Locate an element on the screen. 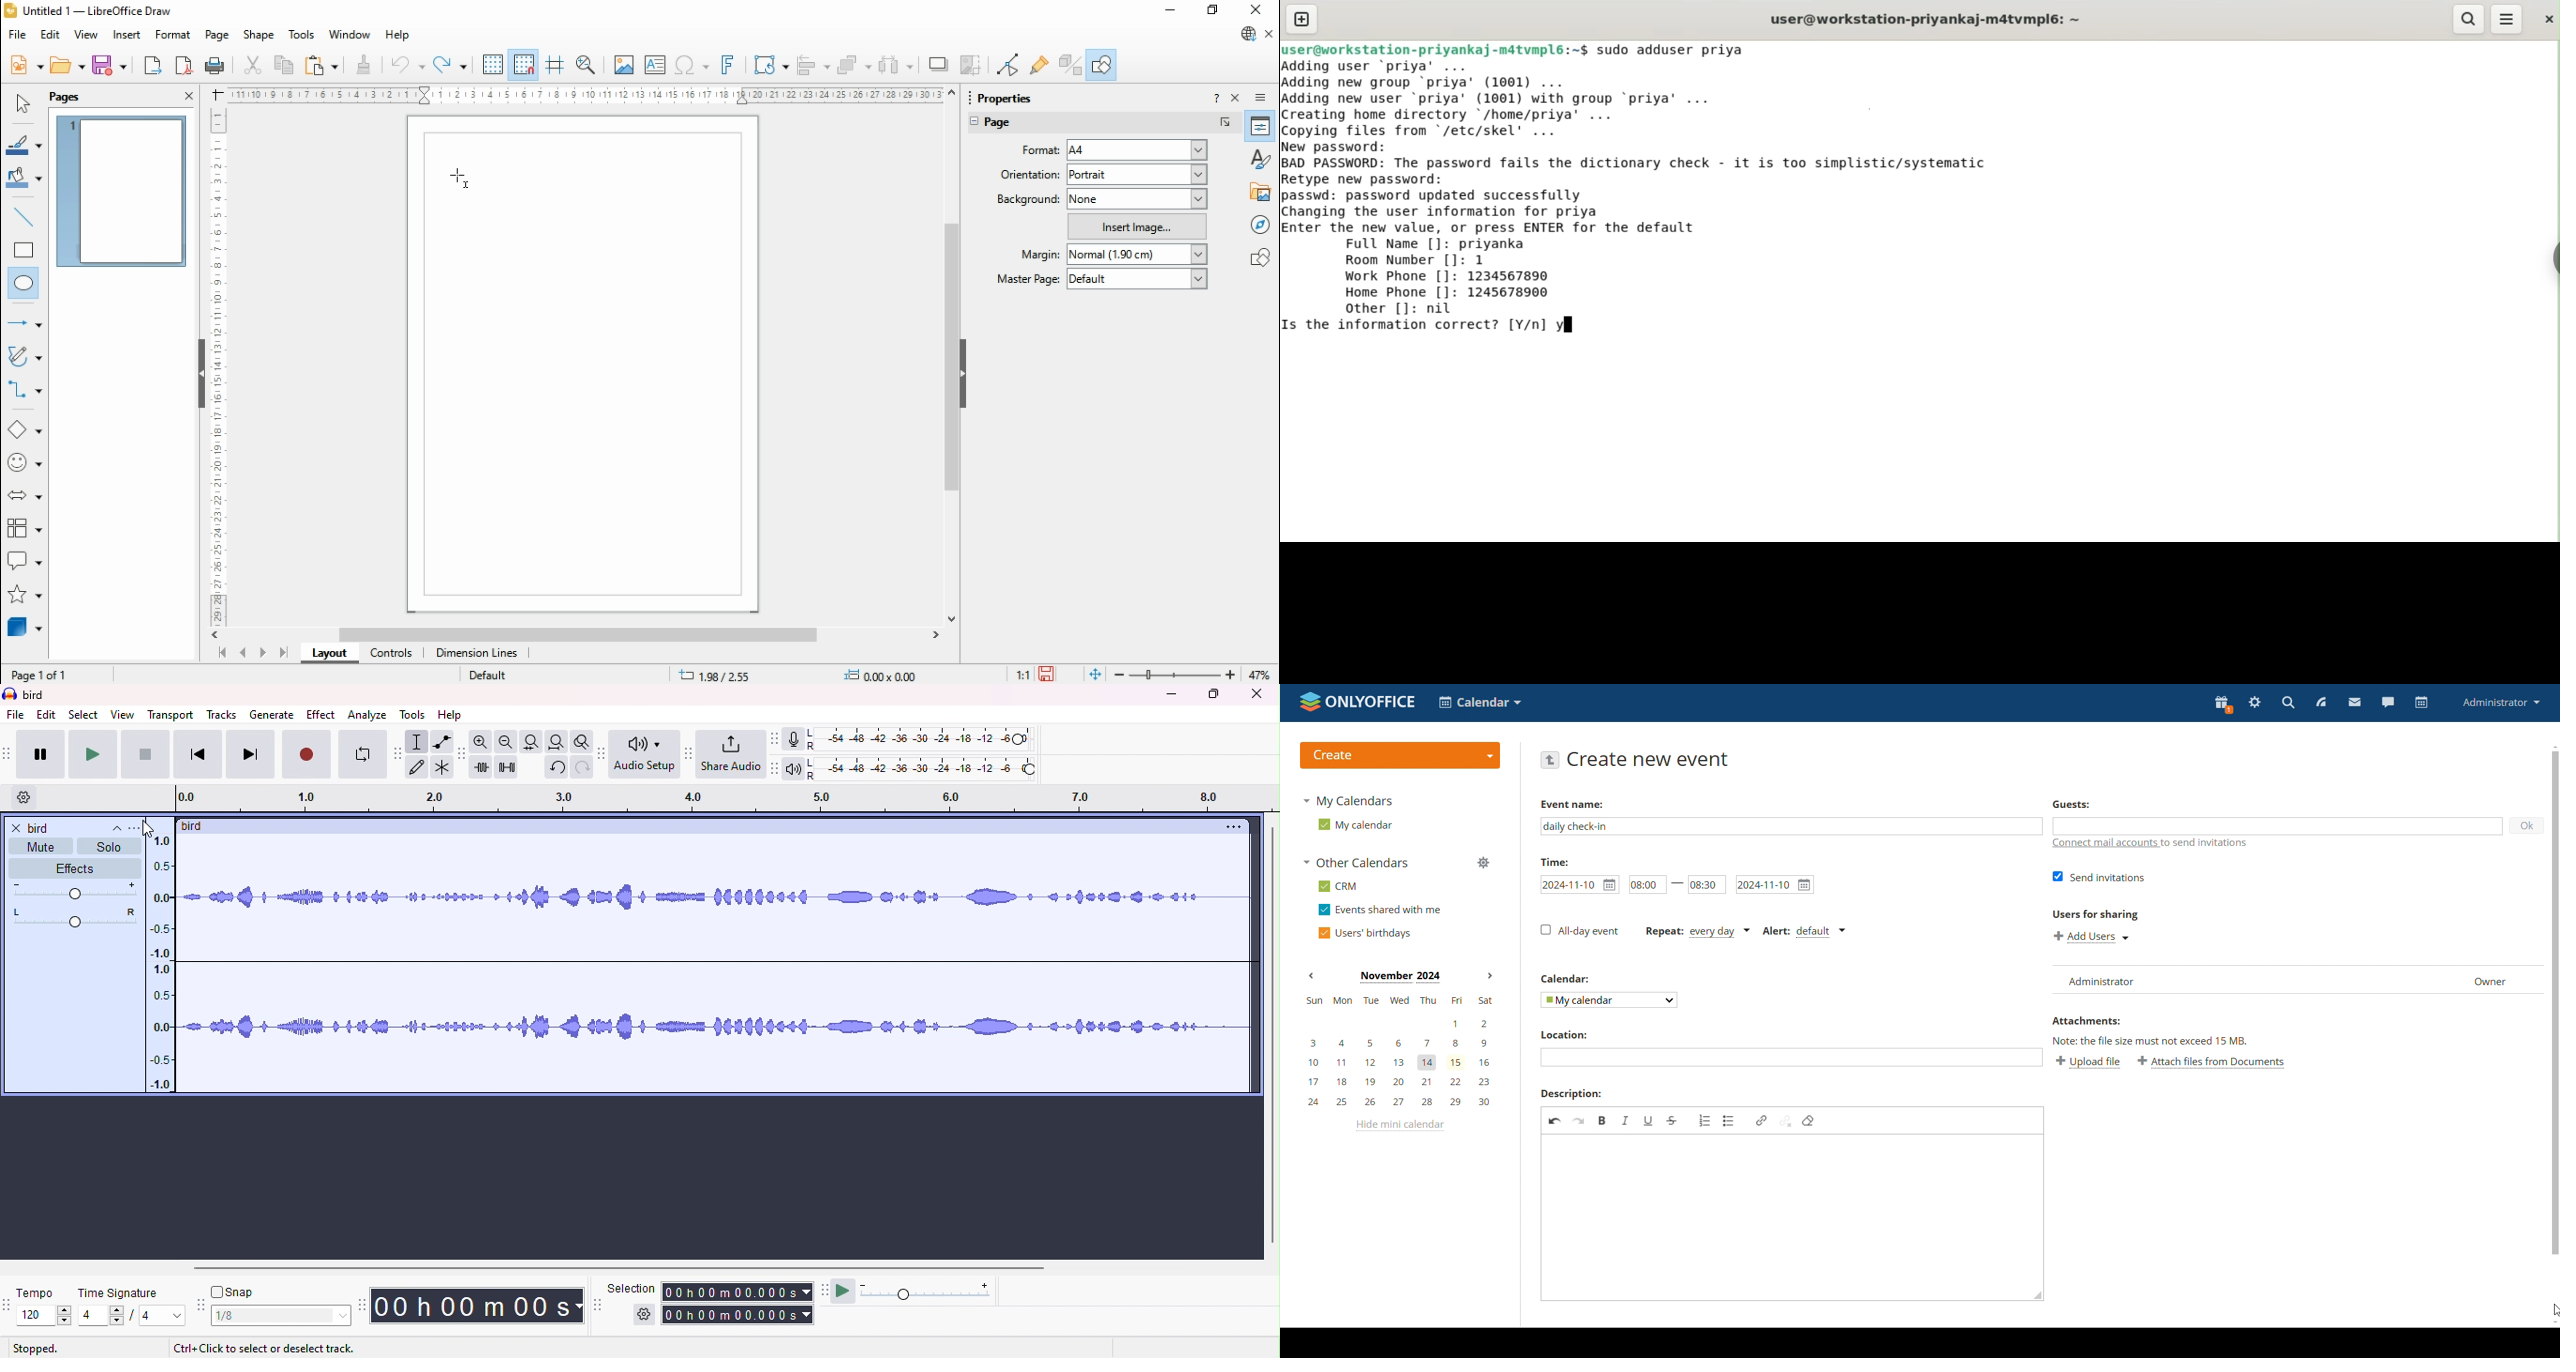 The height and width of the screenshot is (1372, 2576). sudo adduser priya is located at coordinates (1680, 50).